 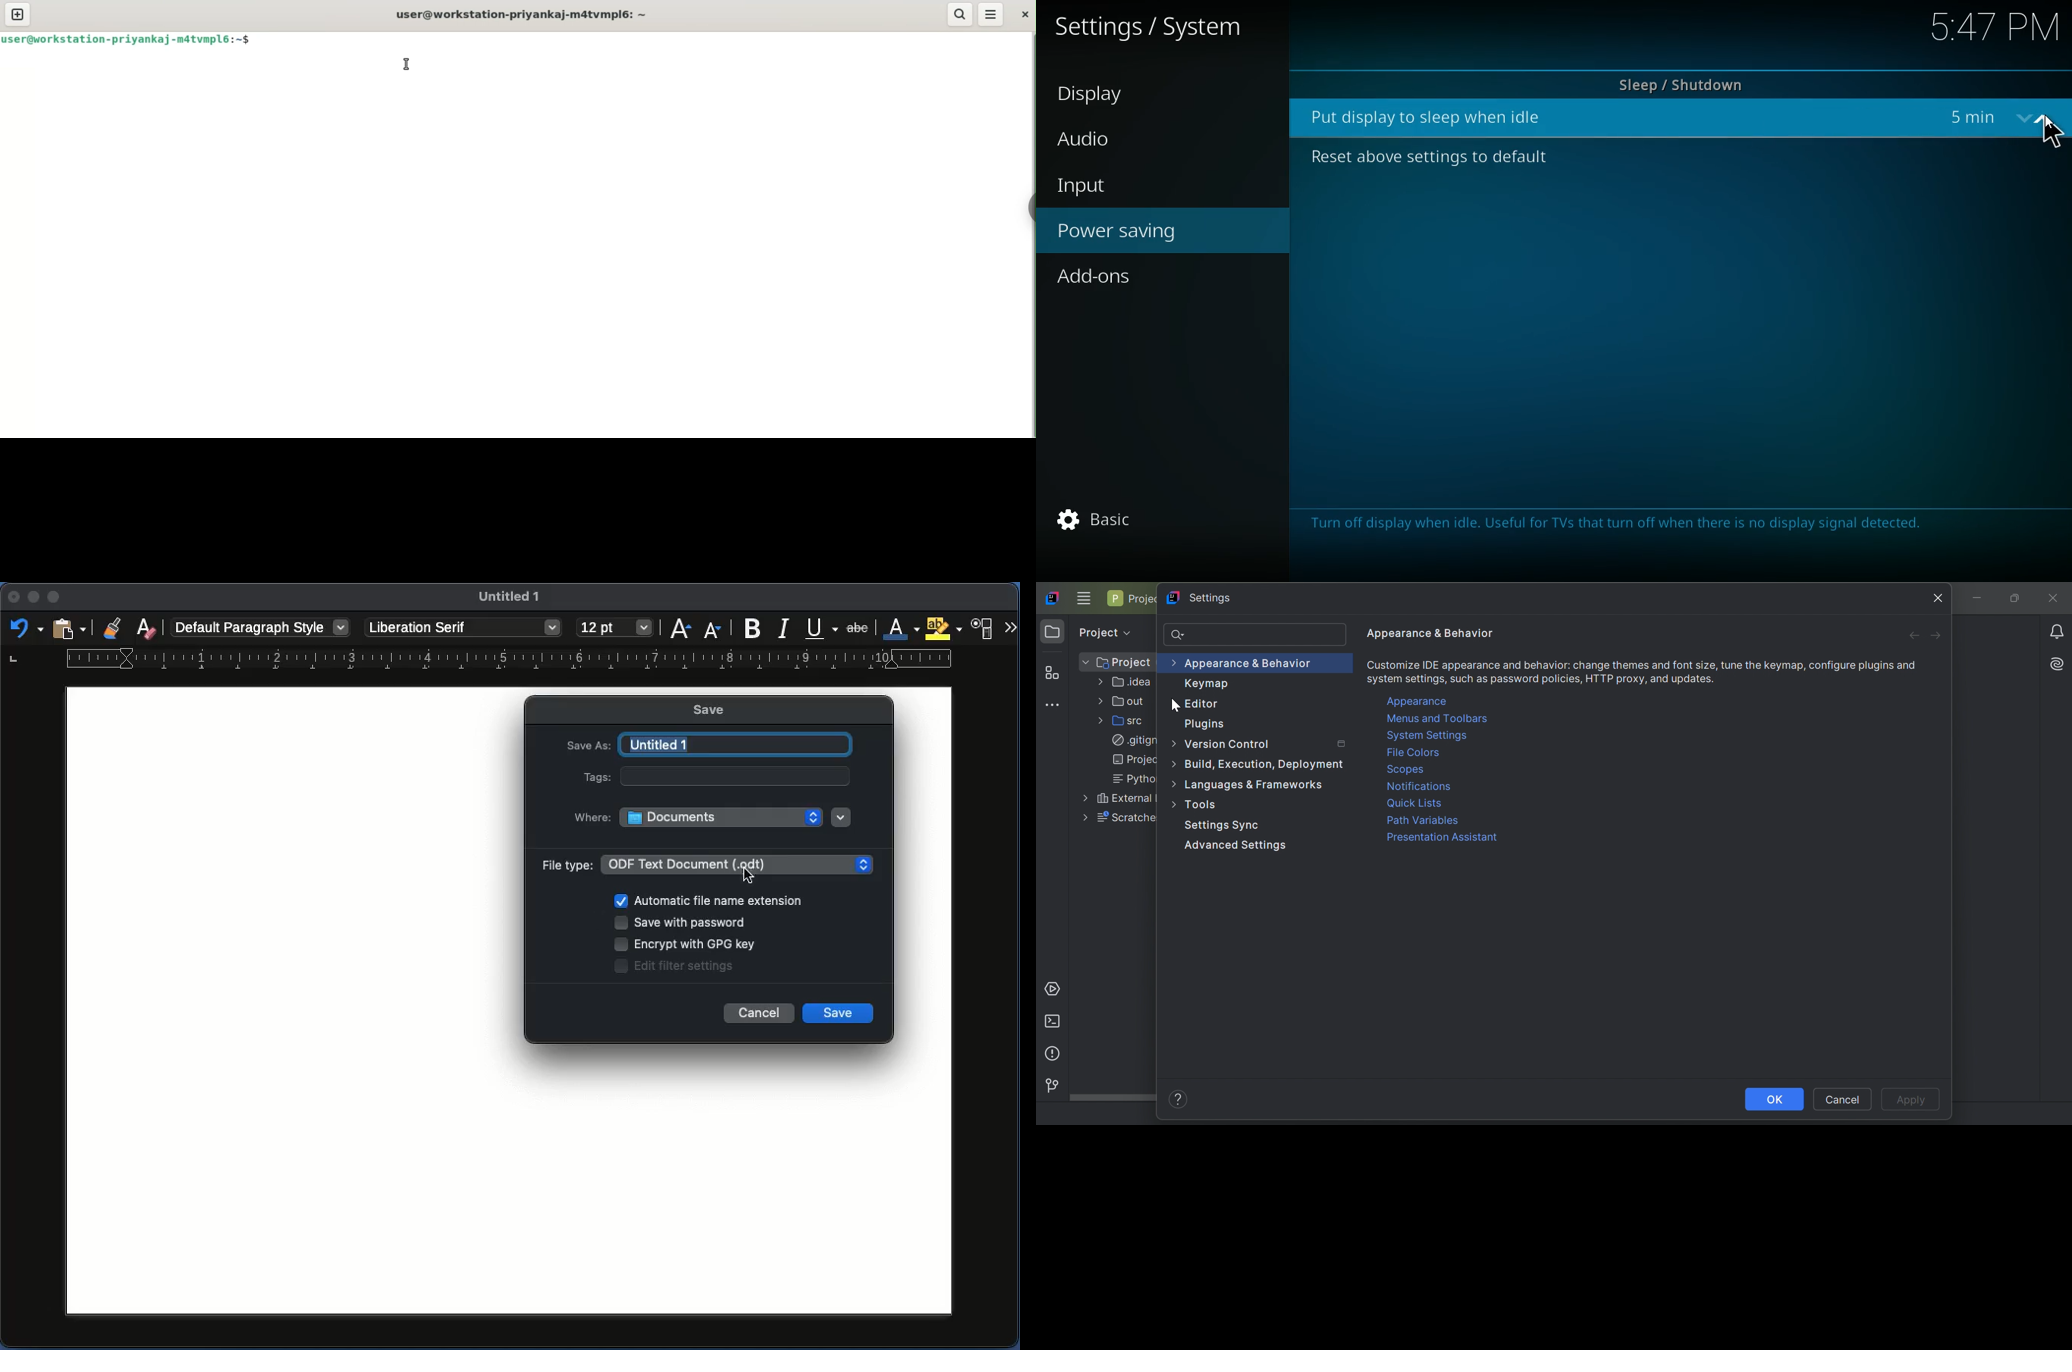 I want to click on Notifications, so click(x=1419, y=787).